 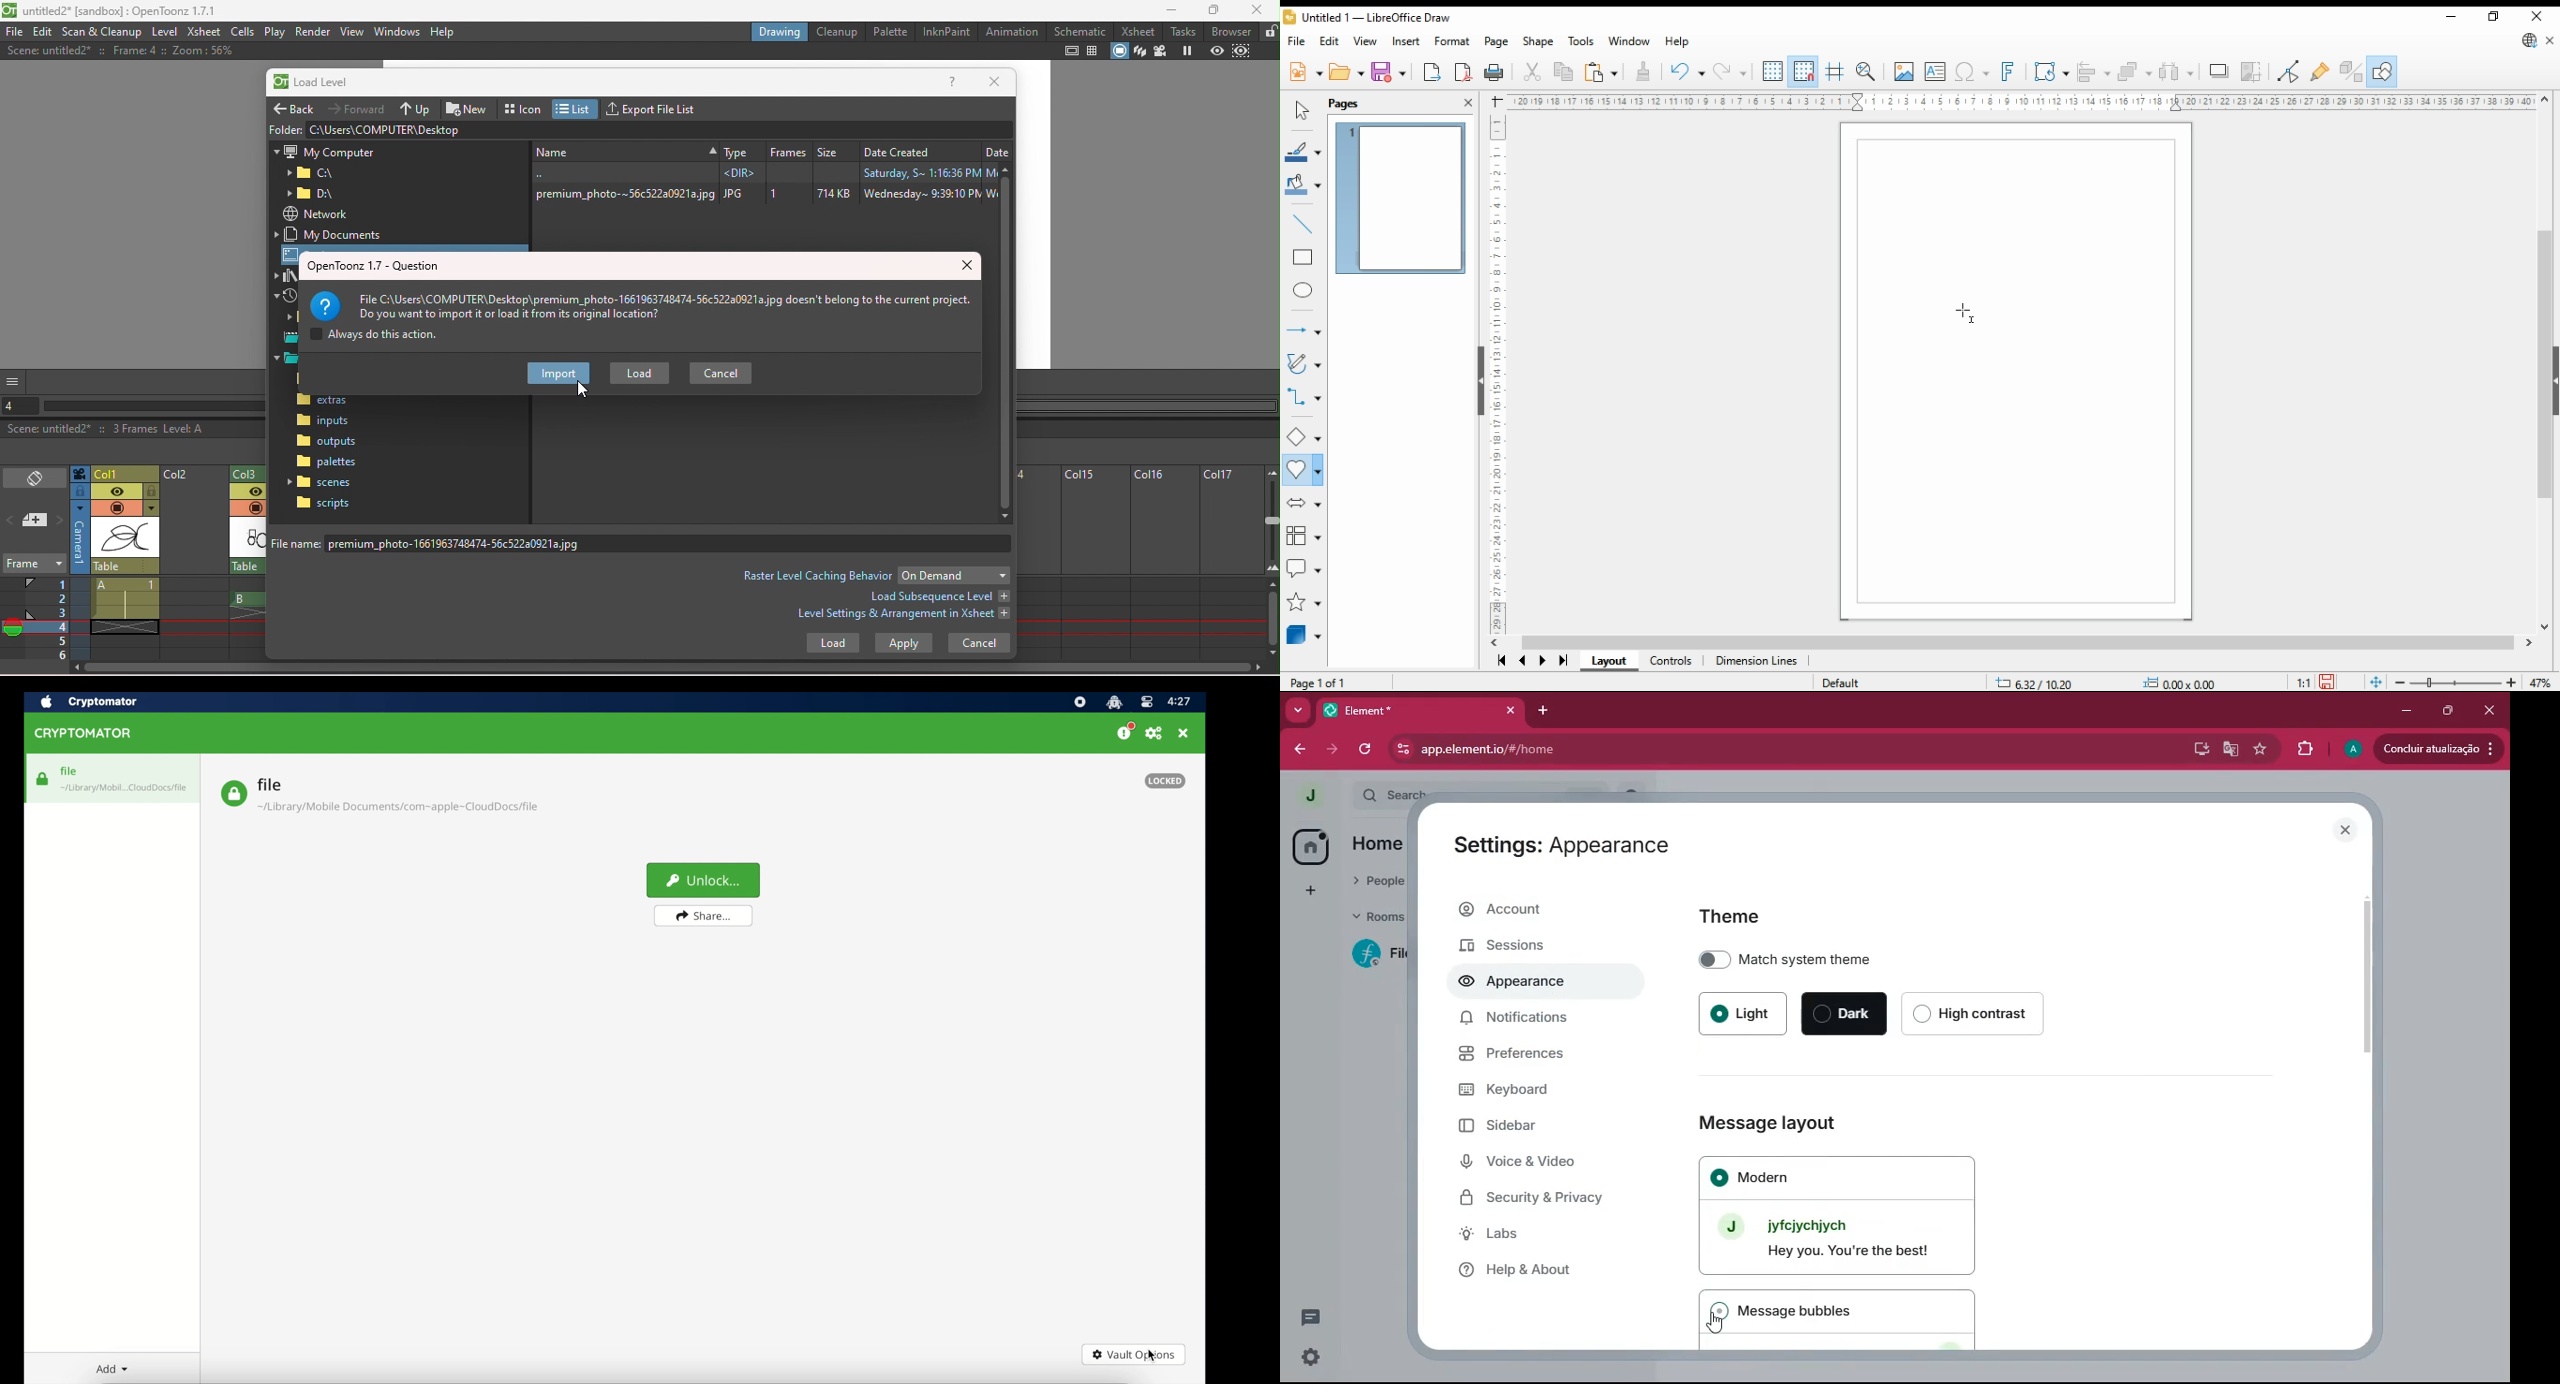 I want to click on rectangle, so click(x=1304, y=258).